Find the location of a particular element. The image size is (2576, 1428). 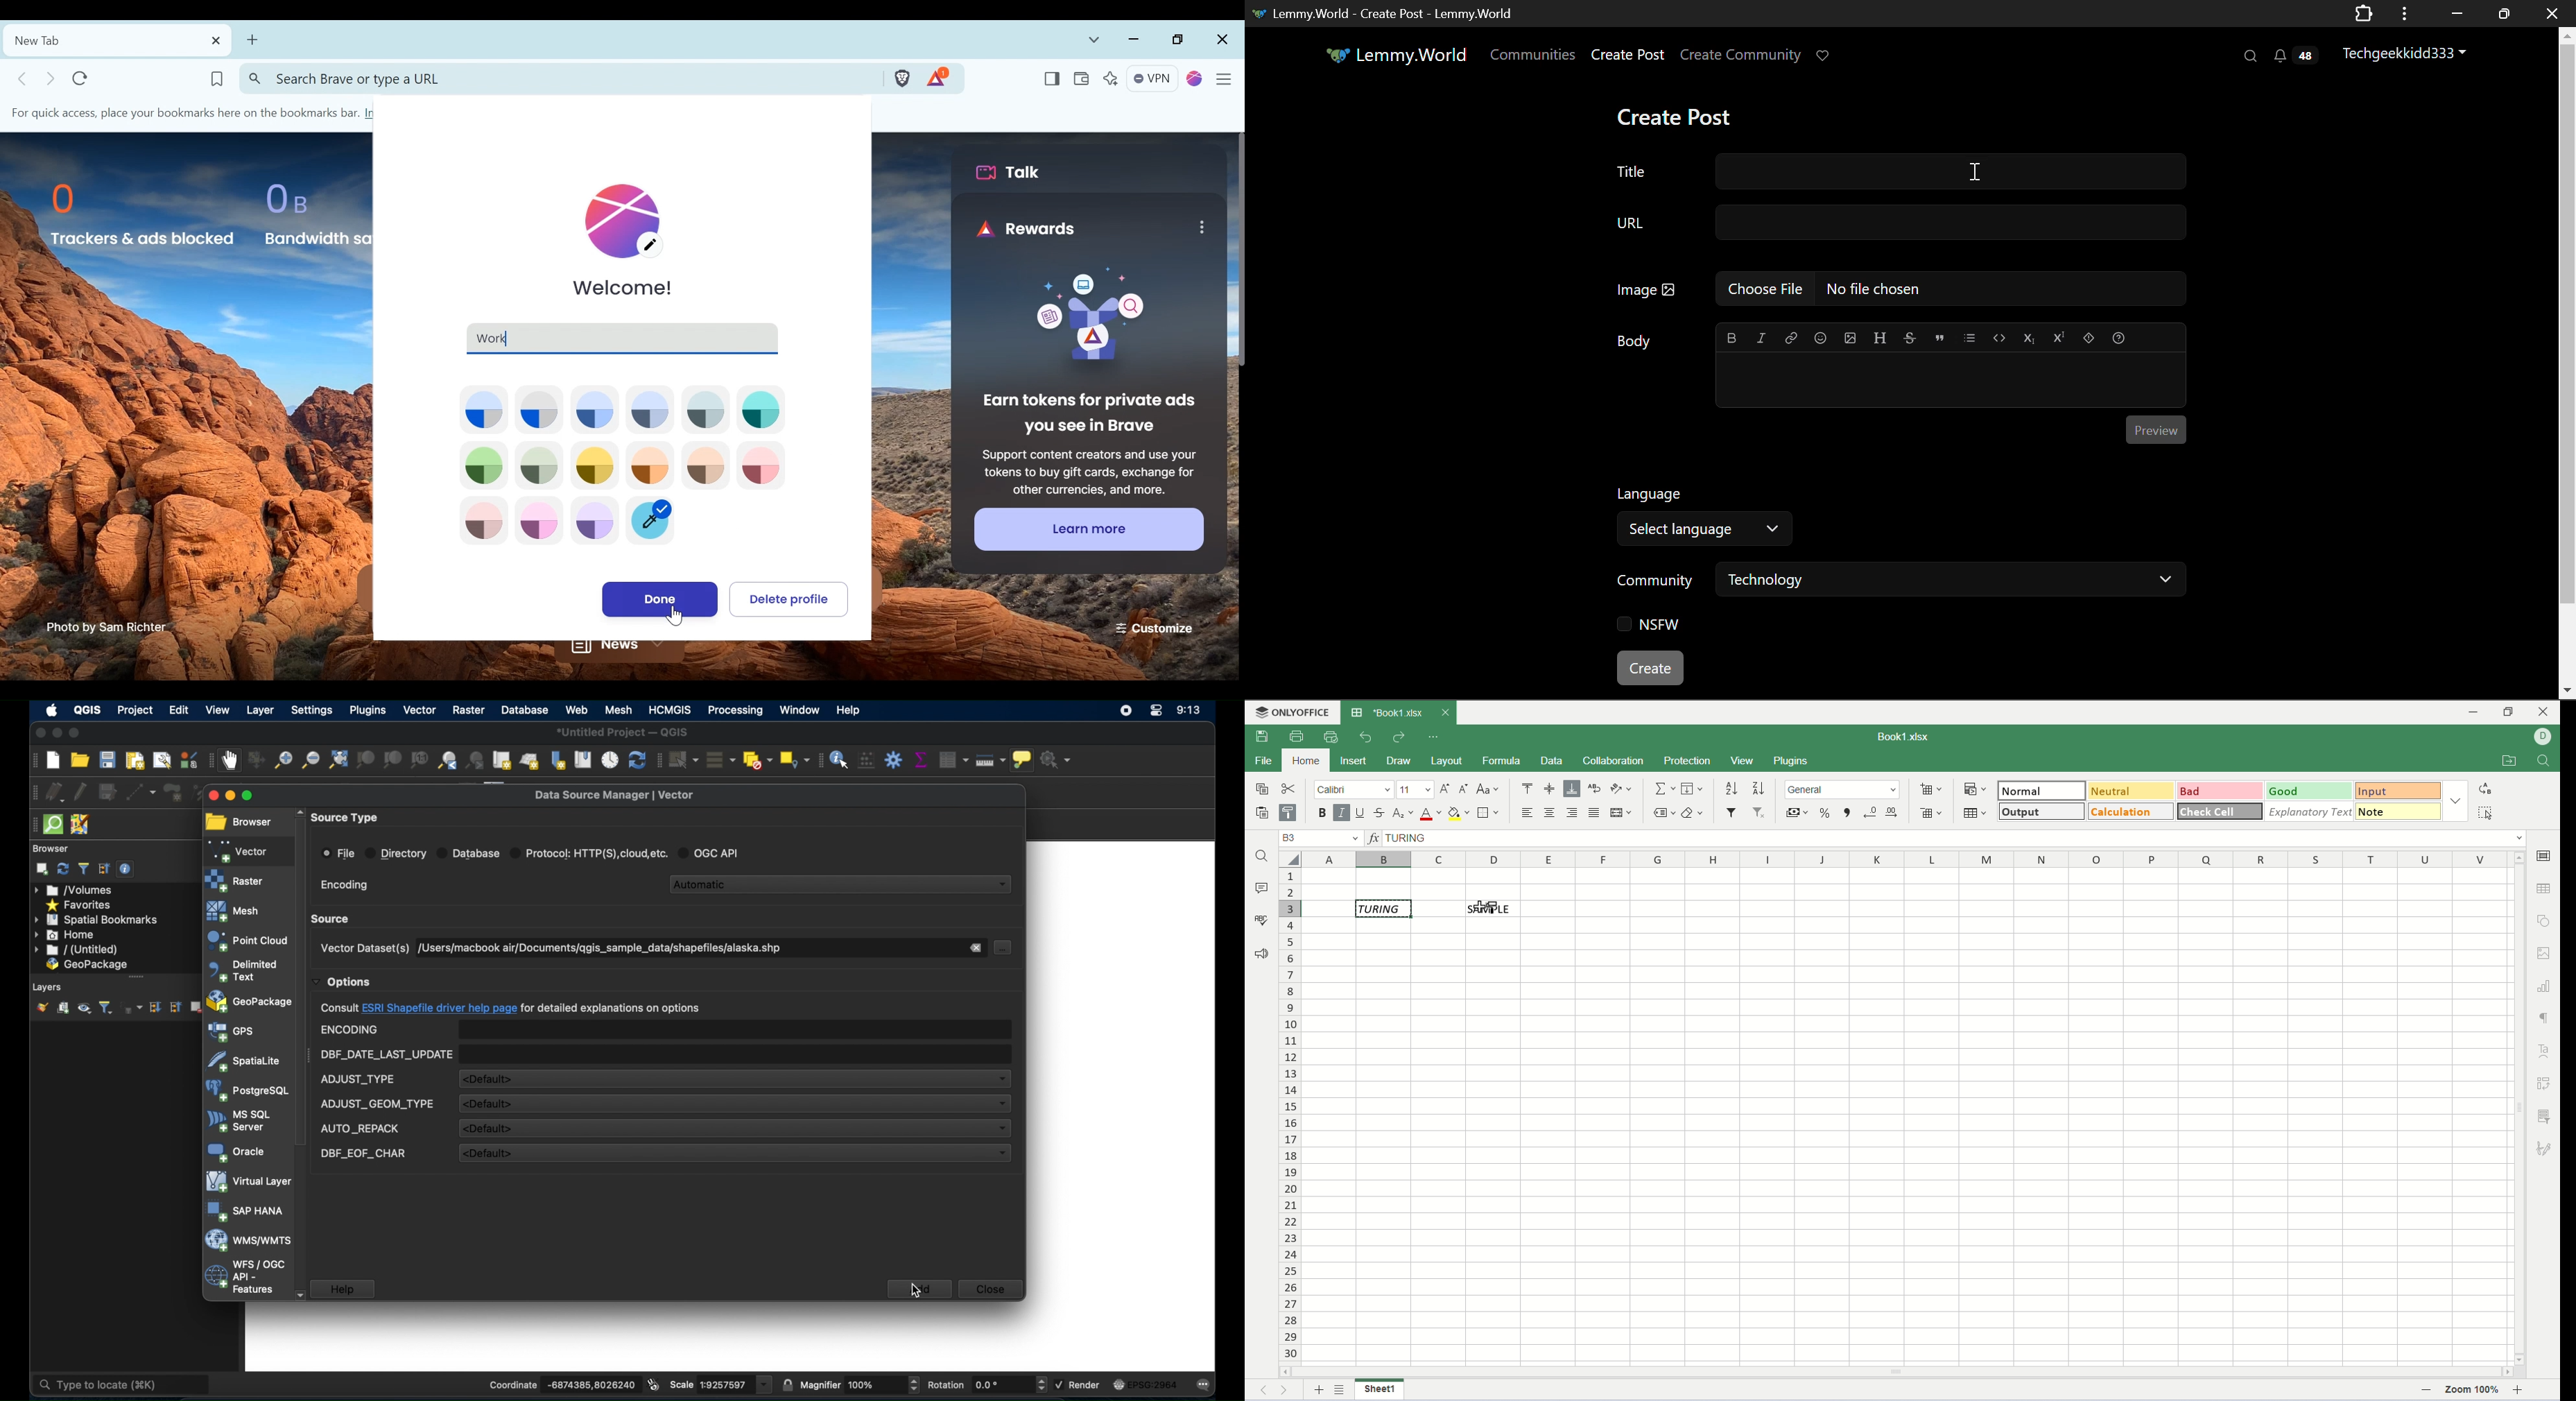

input is located at coordinates (2401, 791).